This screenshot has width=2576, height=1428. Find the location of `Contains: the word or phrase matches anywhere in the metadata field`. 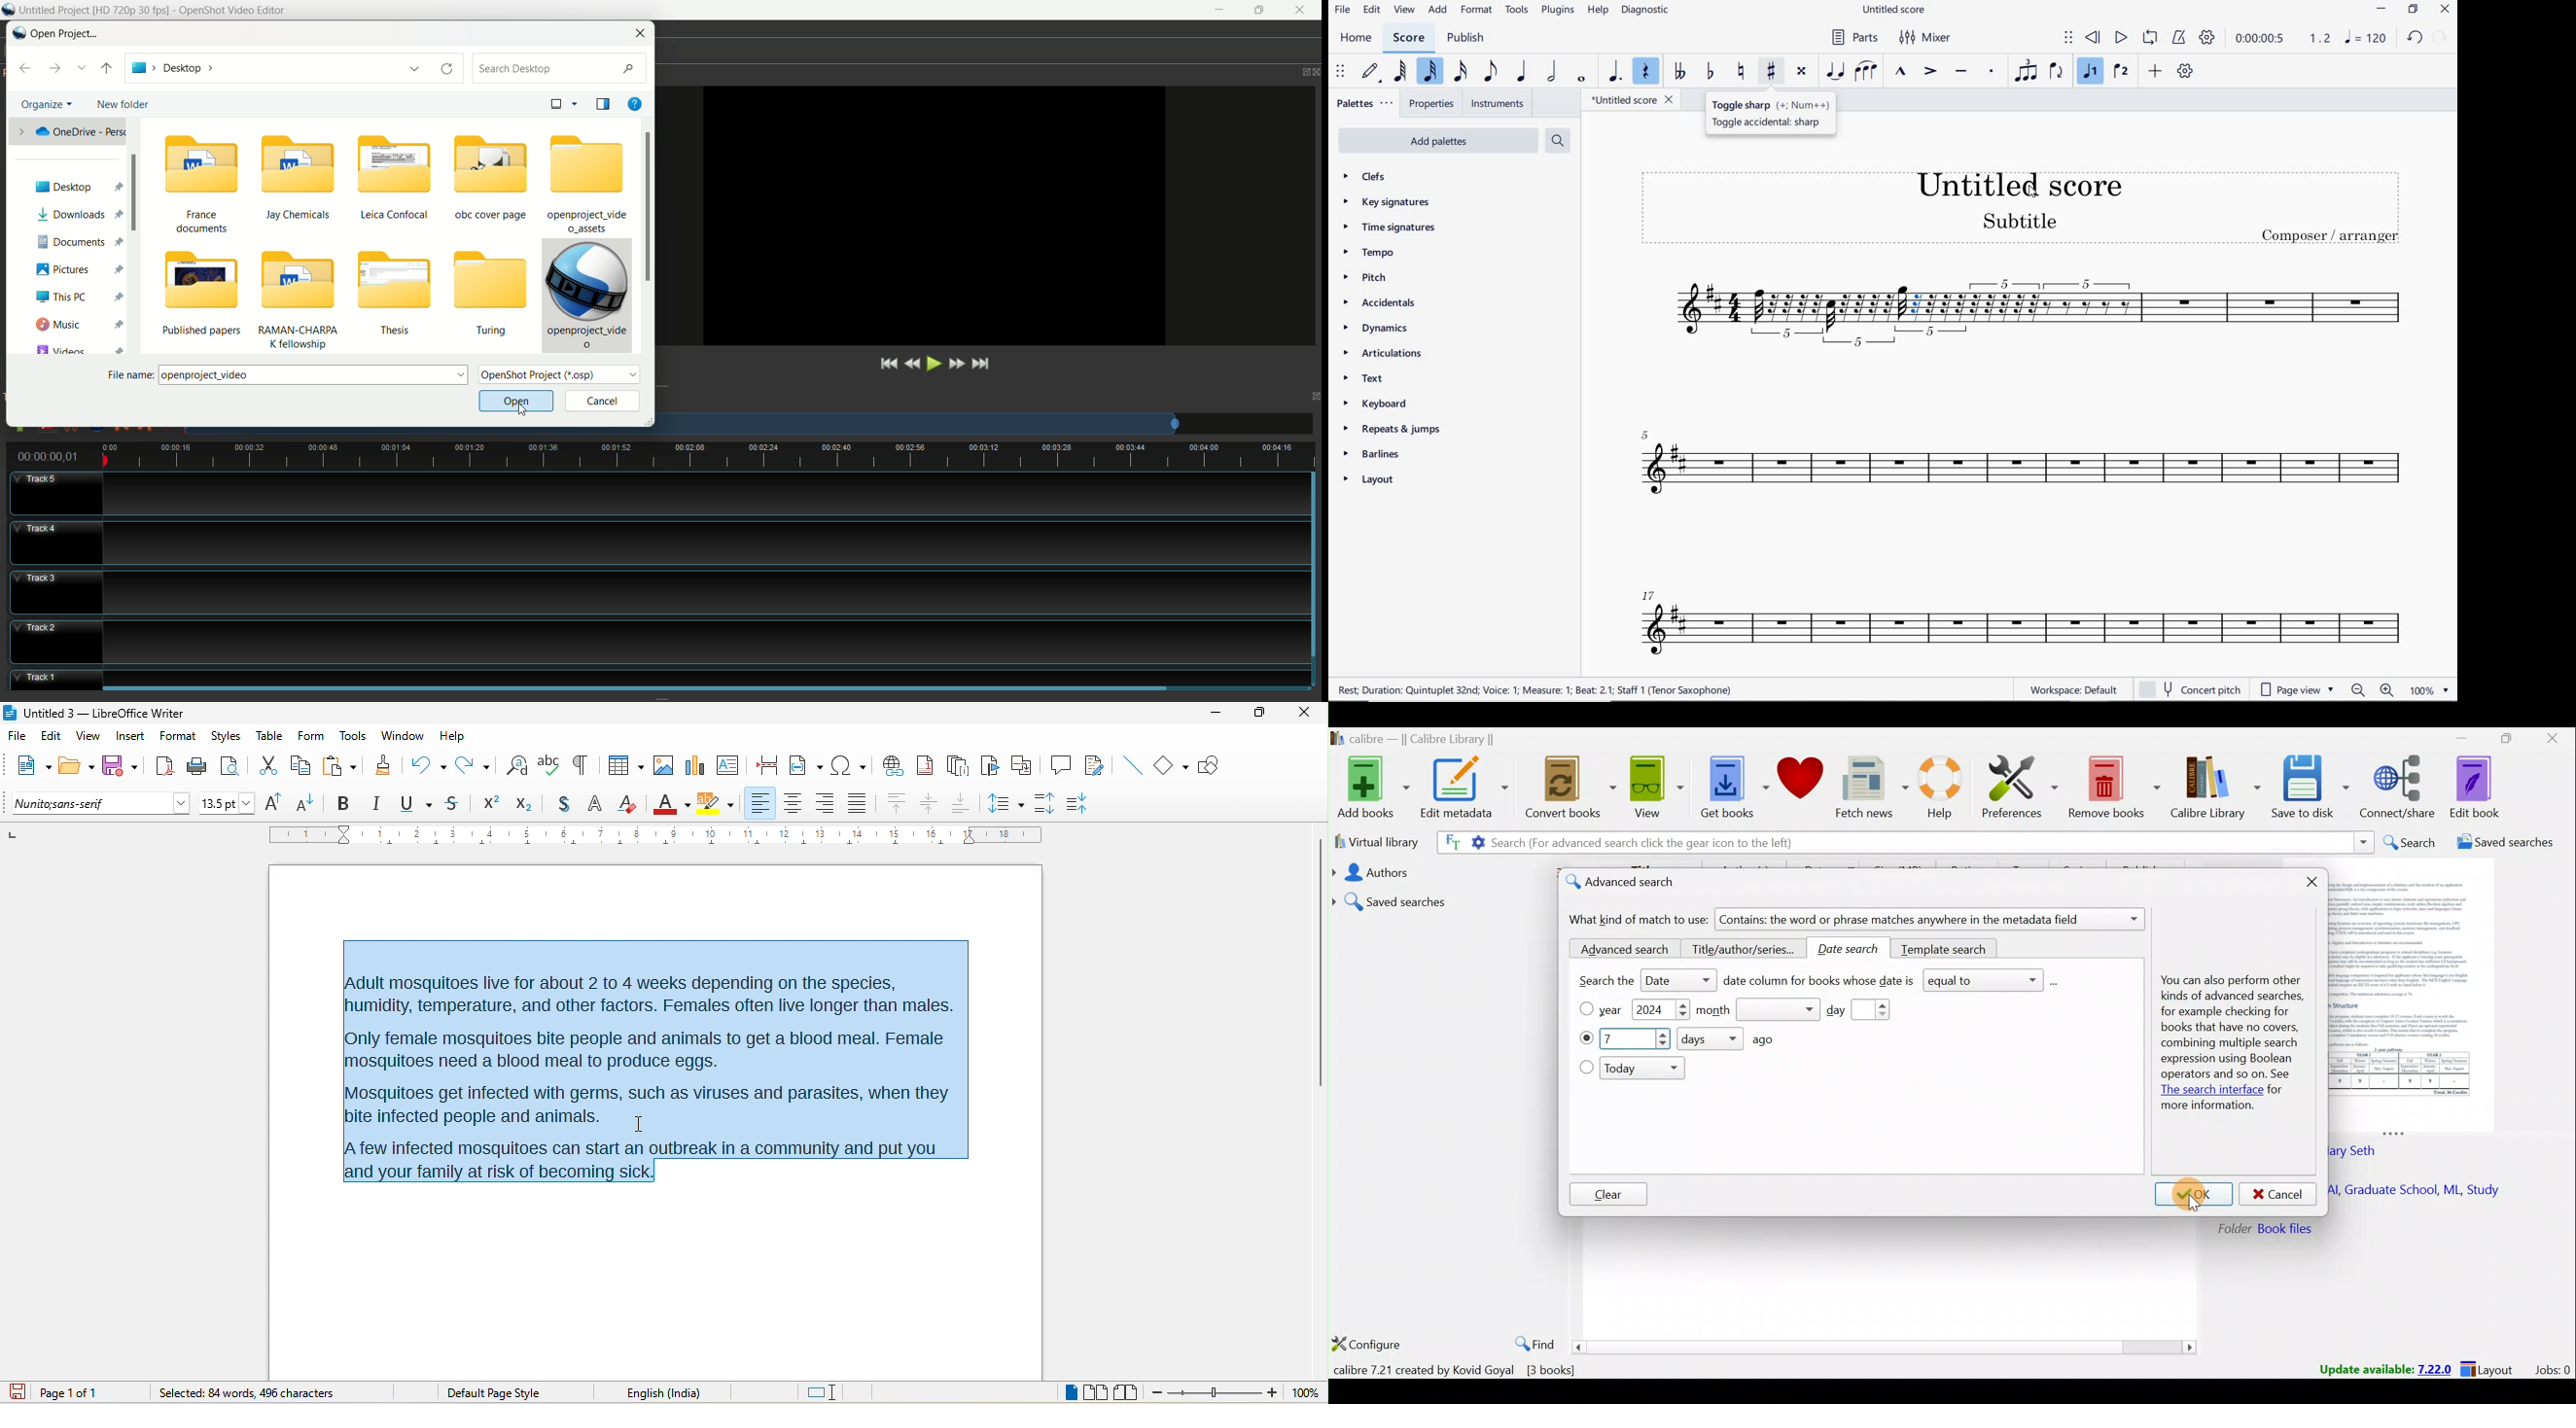

Contains: the word or phrase matches anywhere in the metadata field is located at coordinates (1932, 920).